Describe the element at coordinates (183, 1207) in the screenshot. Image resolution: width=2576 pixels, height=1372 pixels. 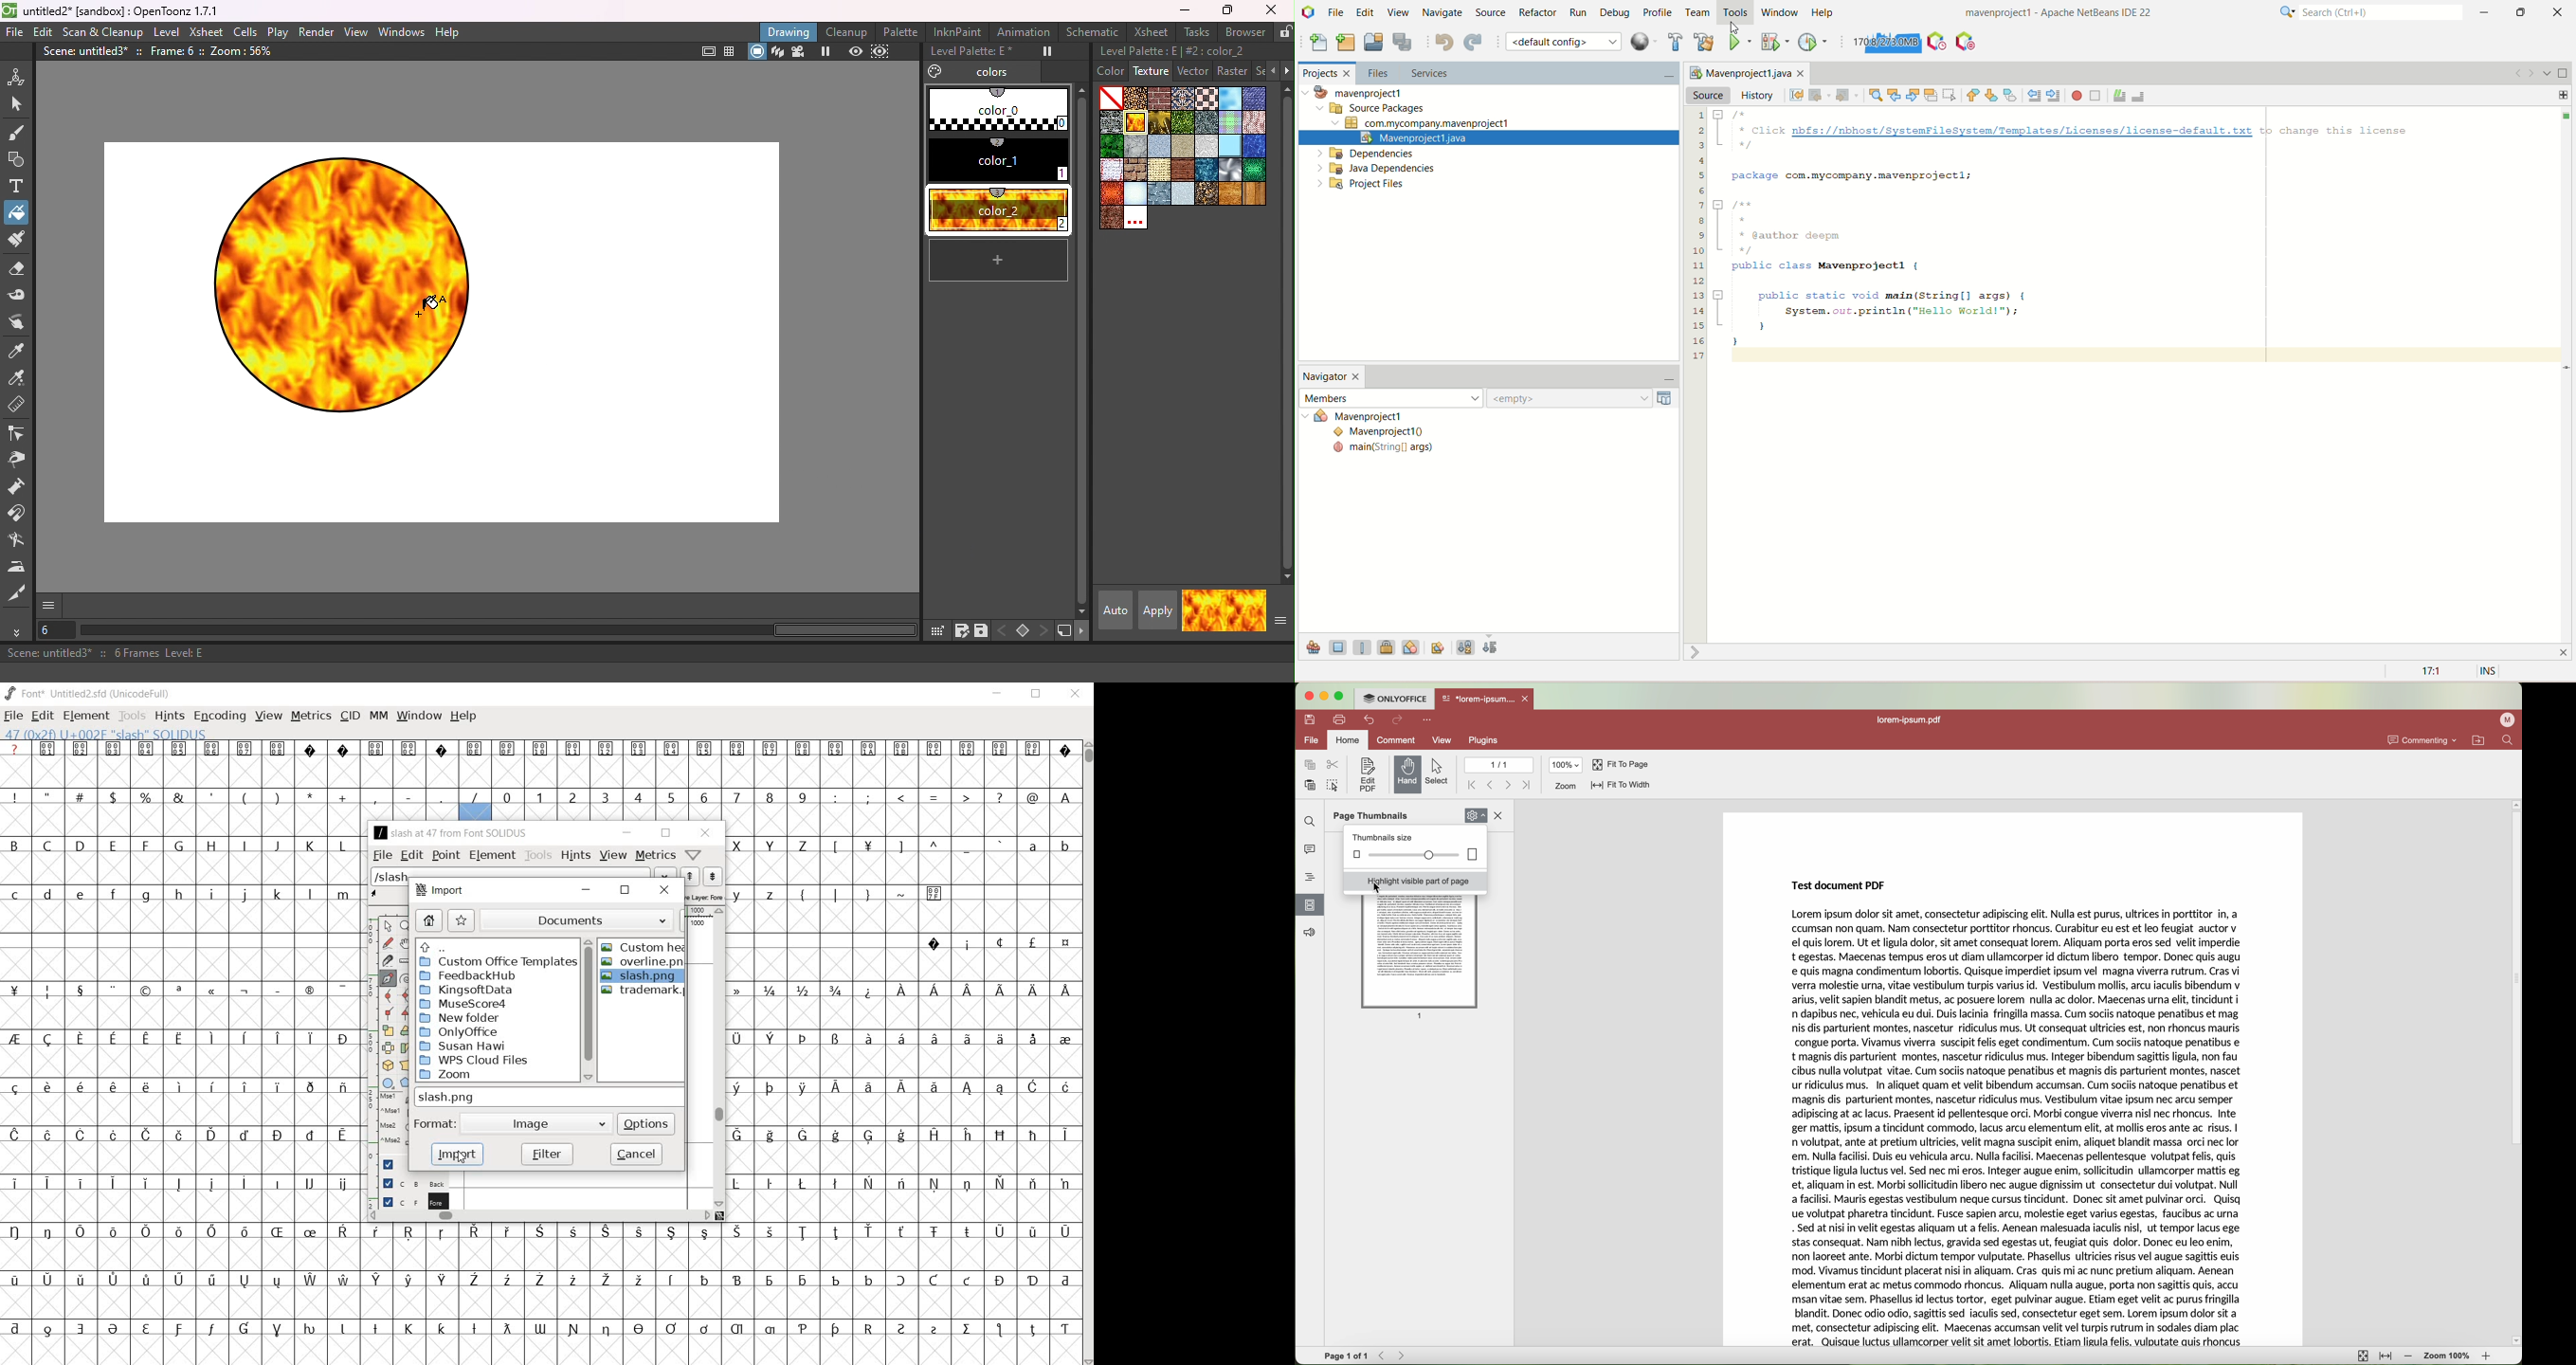
I see `empty cells` at that location.